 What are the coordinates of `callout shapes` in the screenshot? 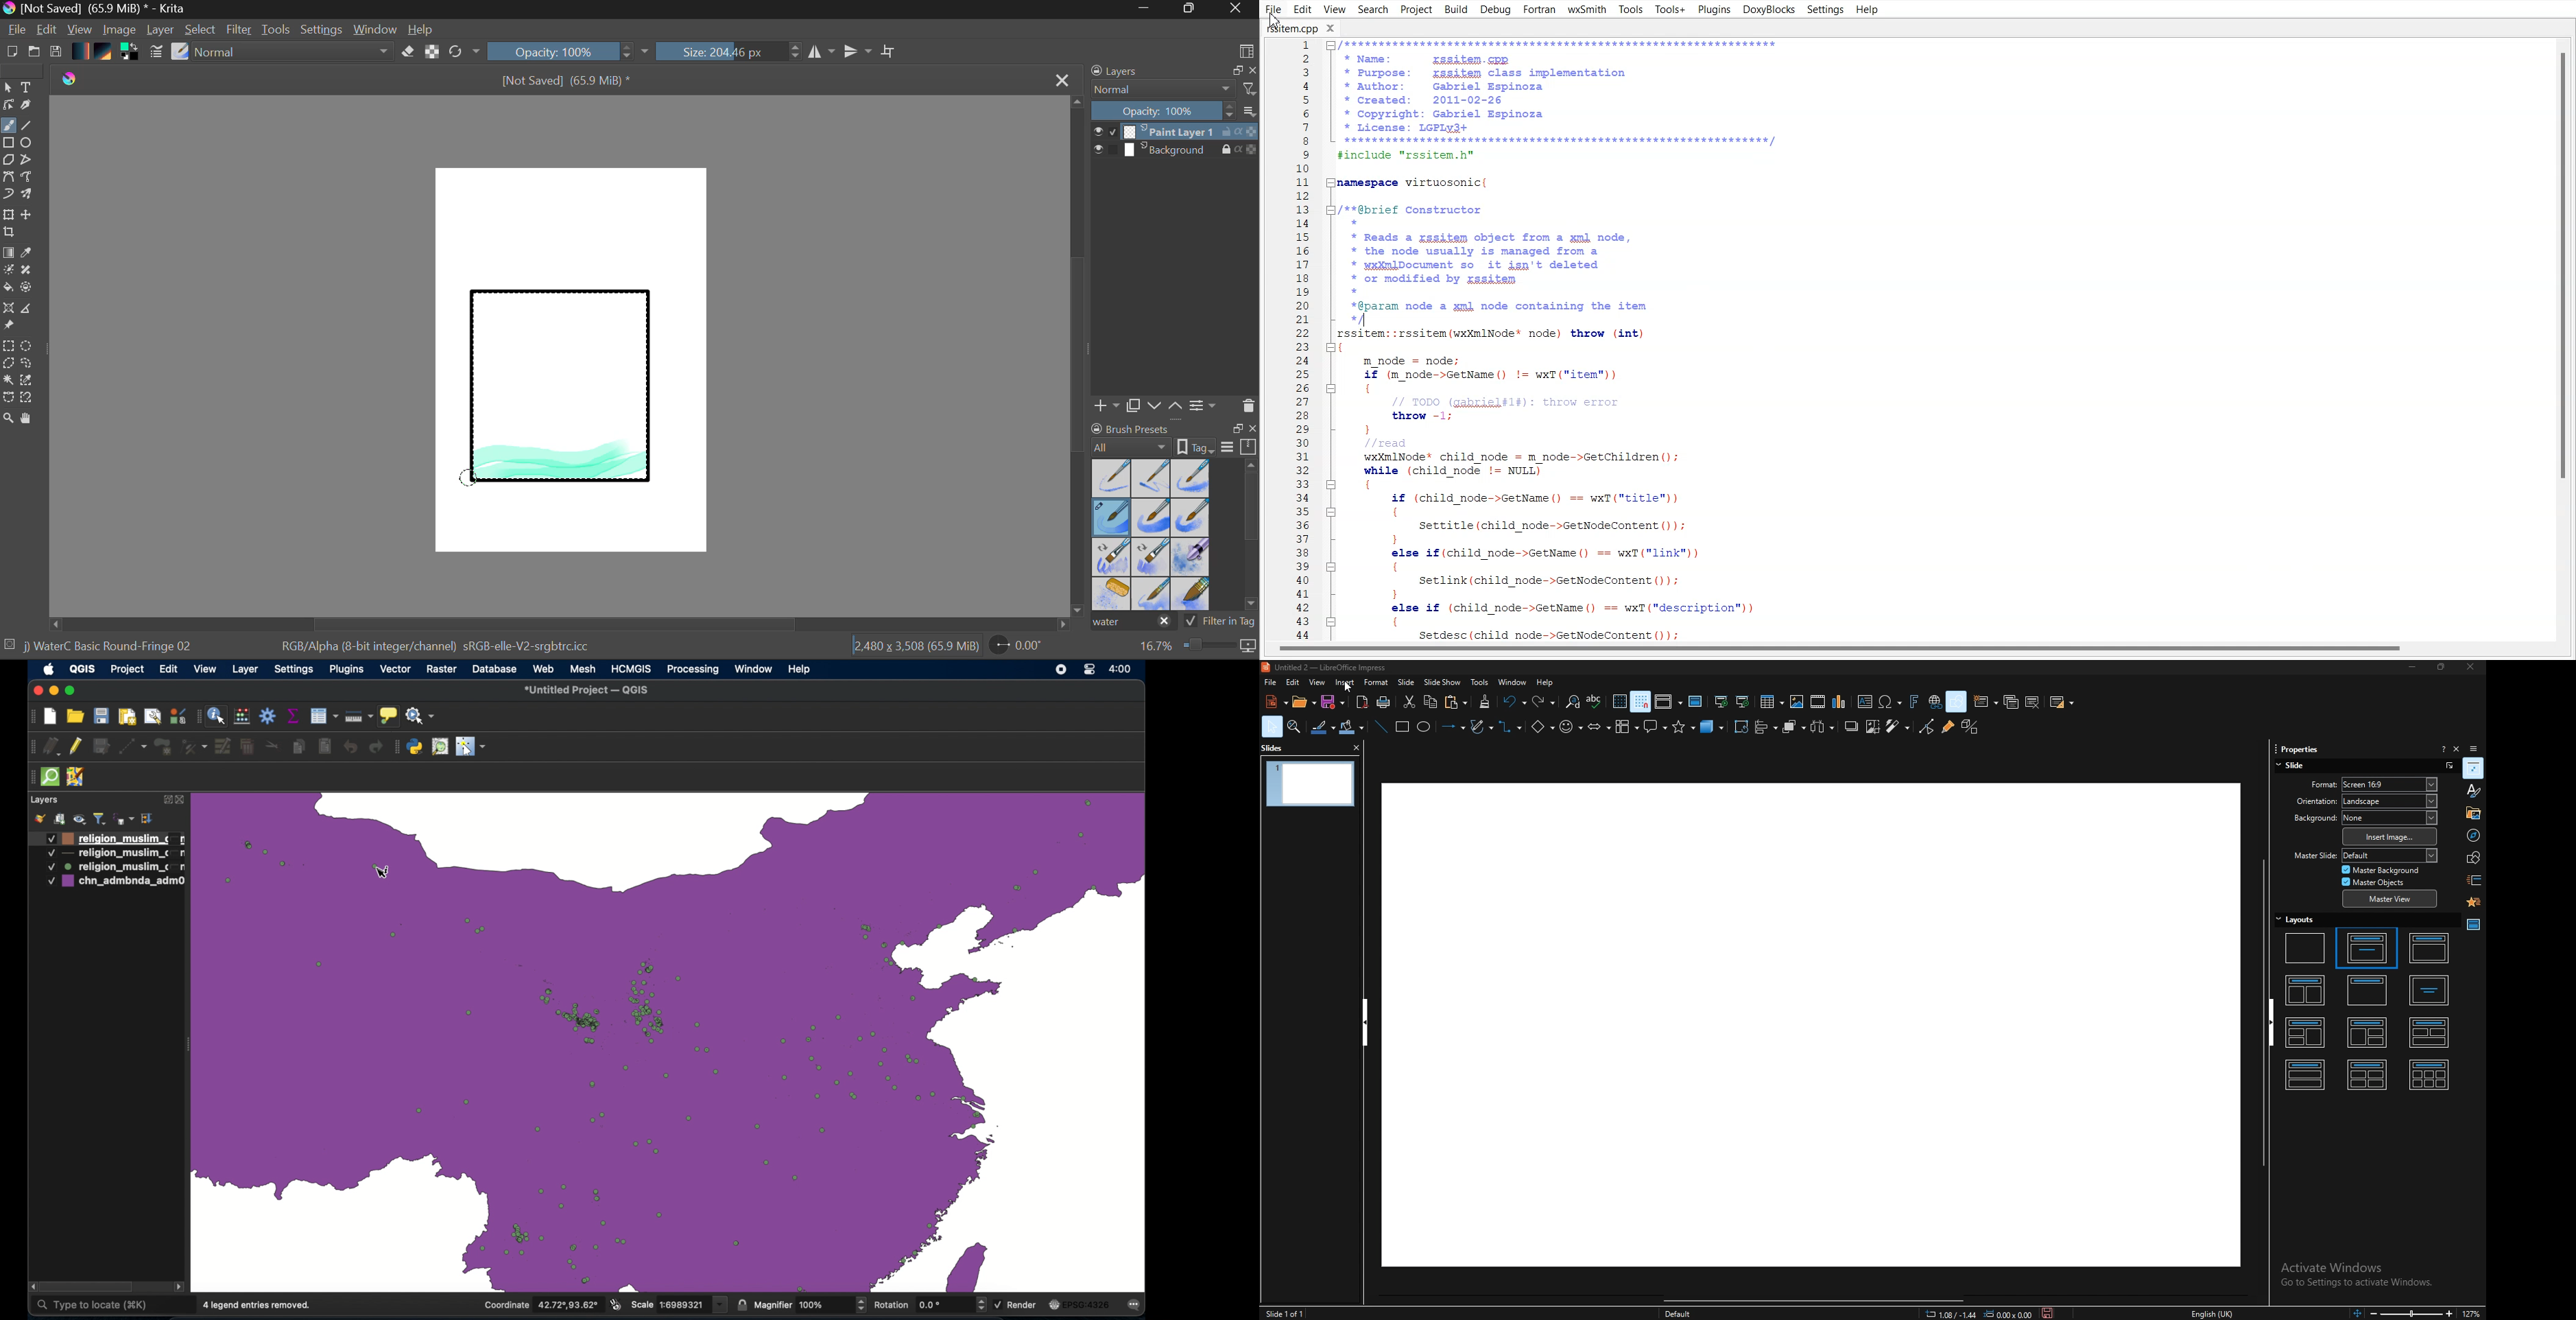 It's located at (1656, 726).